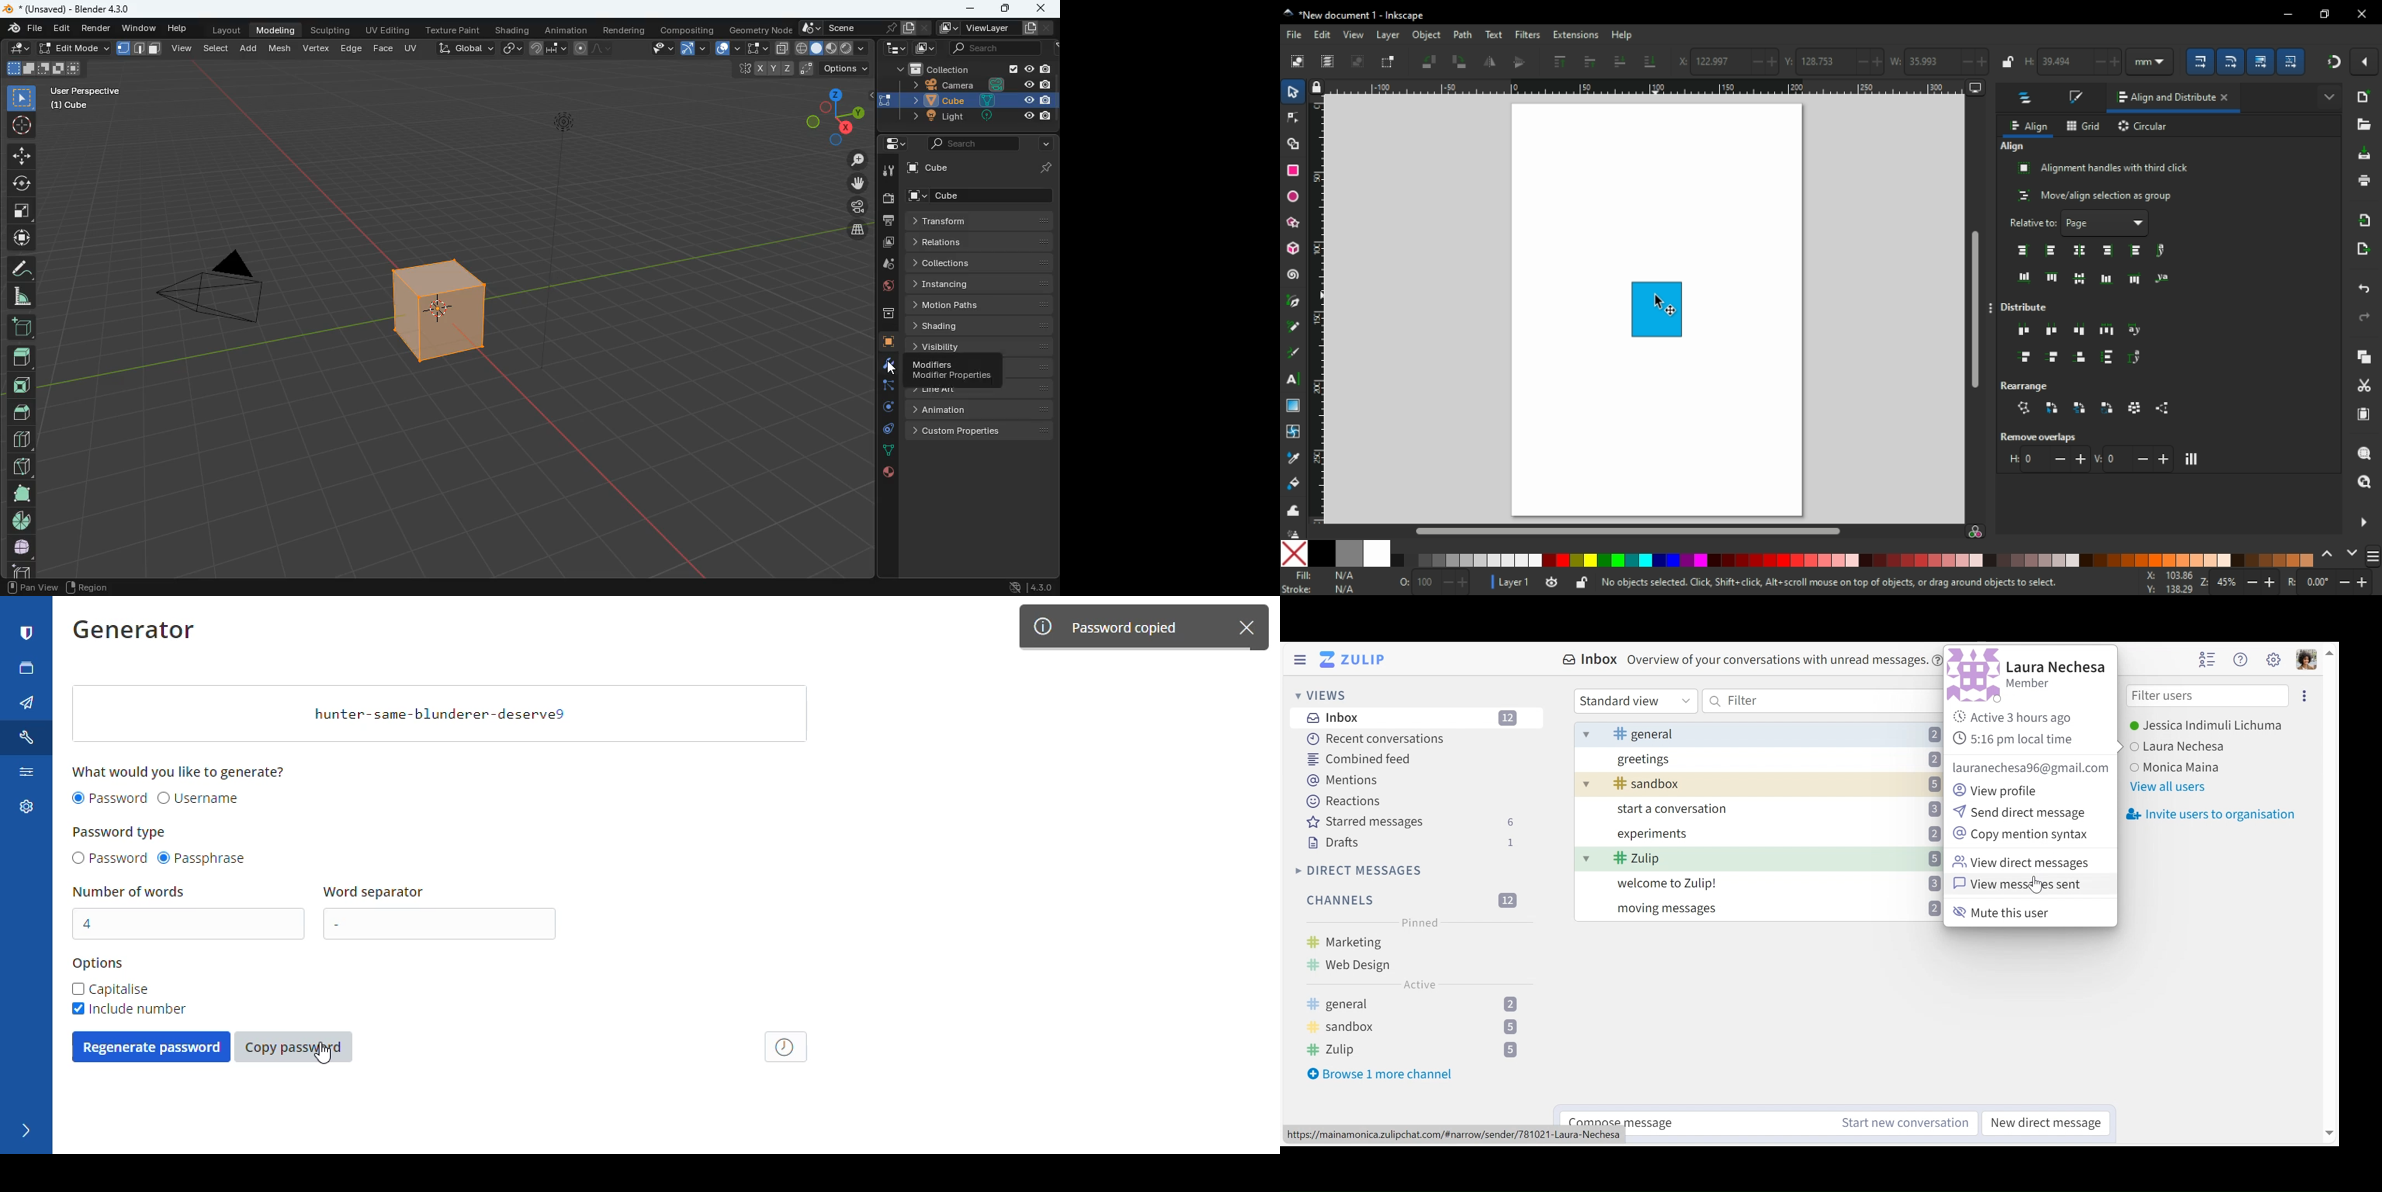  I want to click on draw, so click(23, 270).